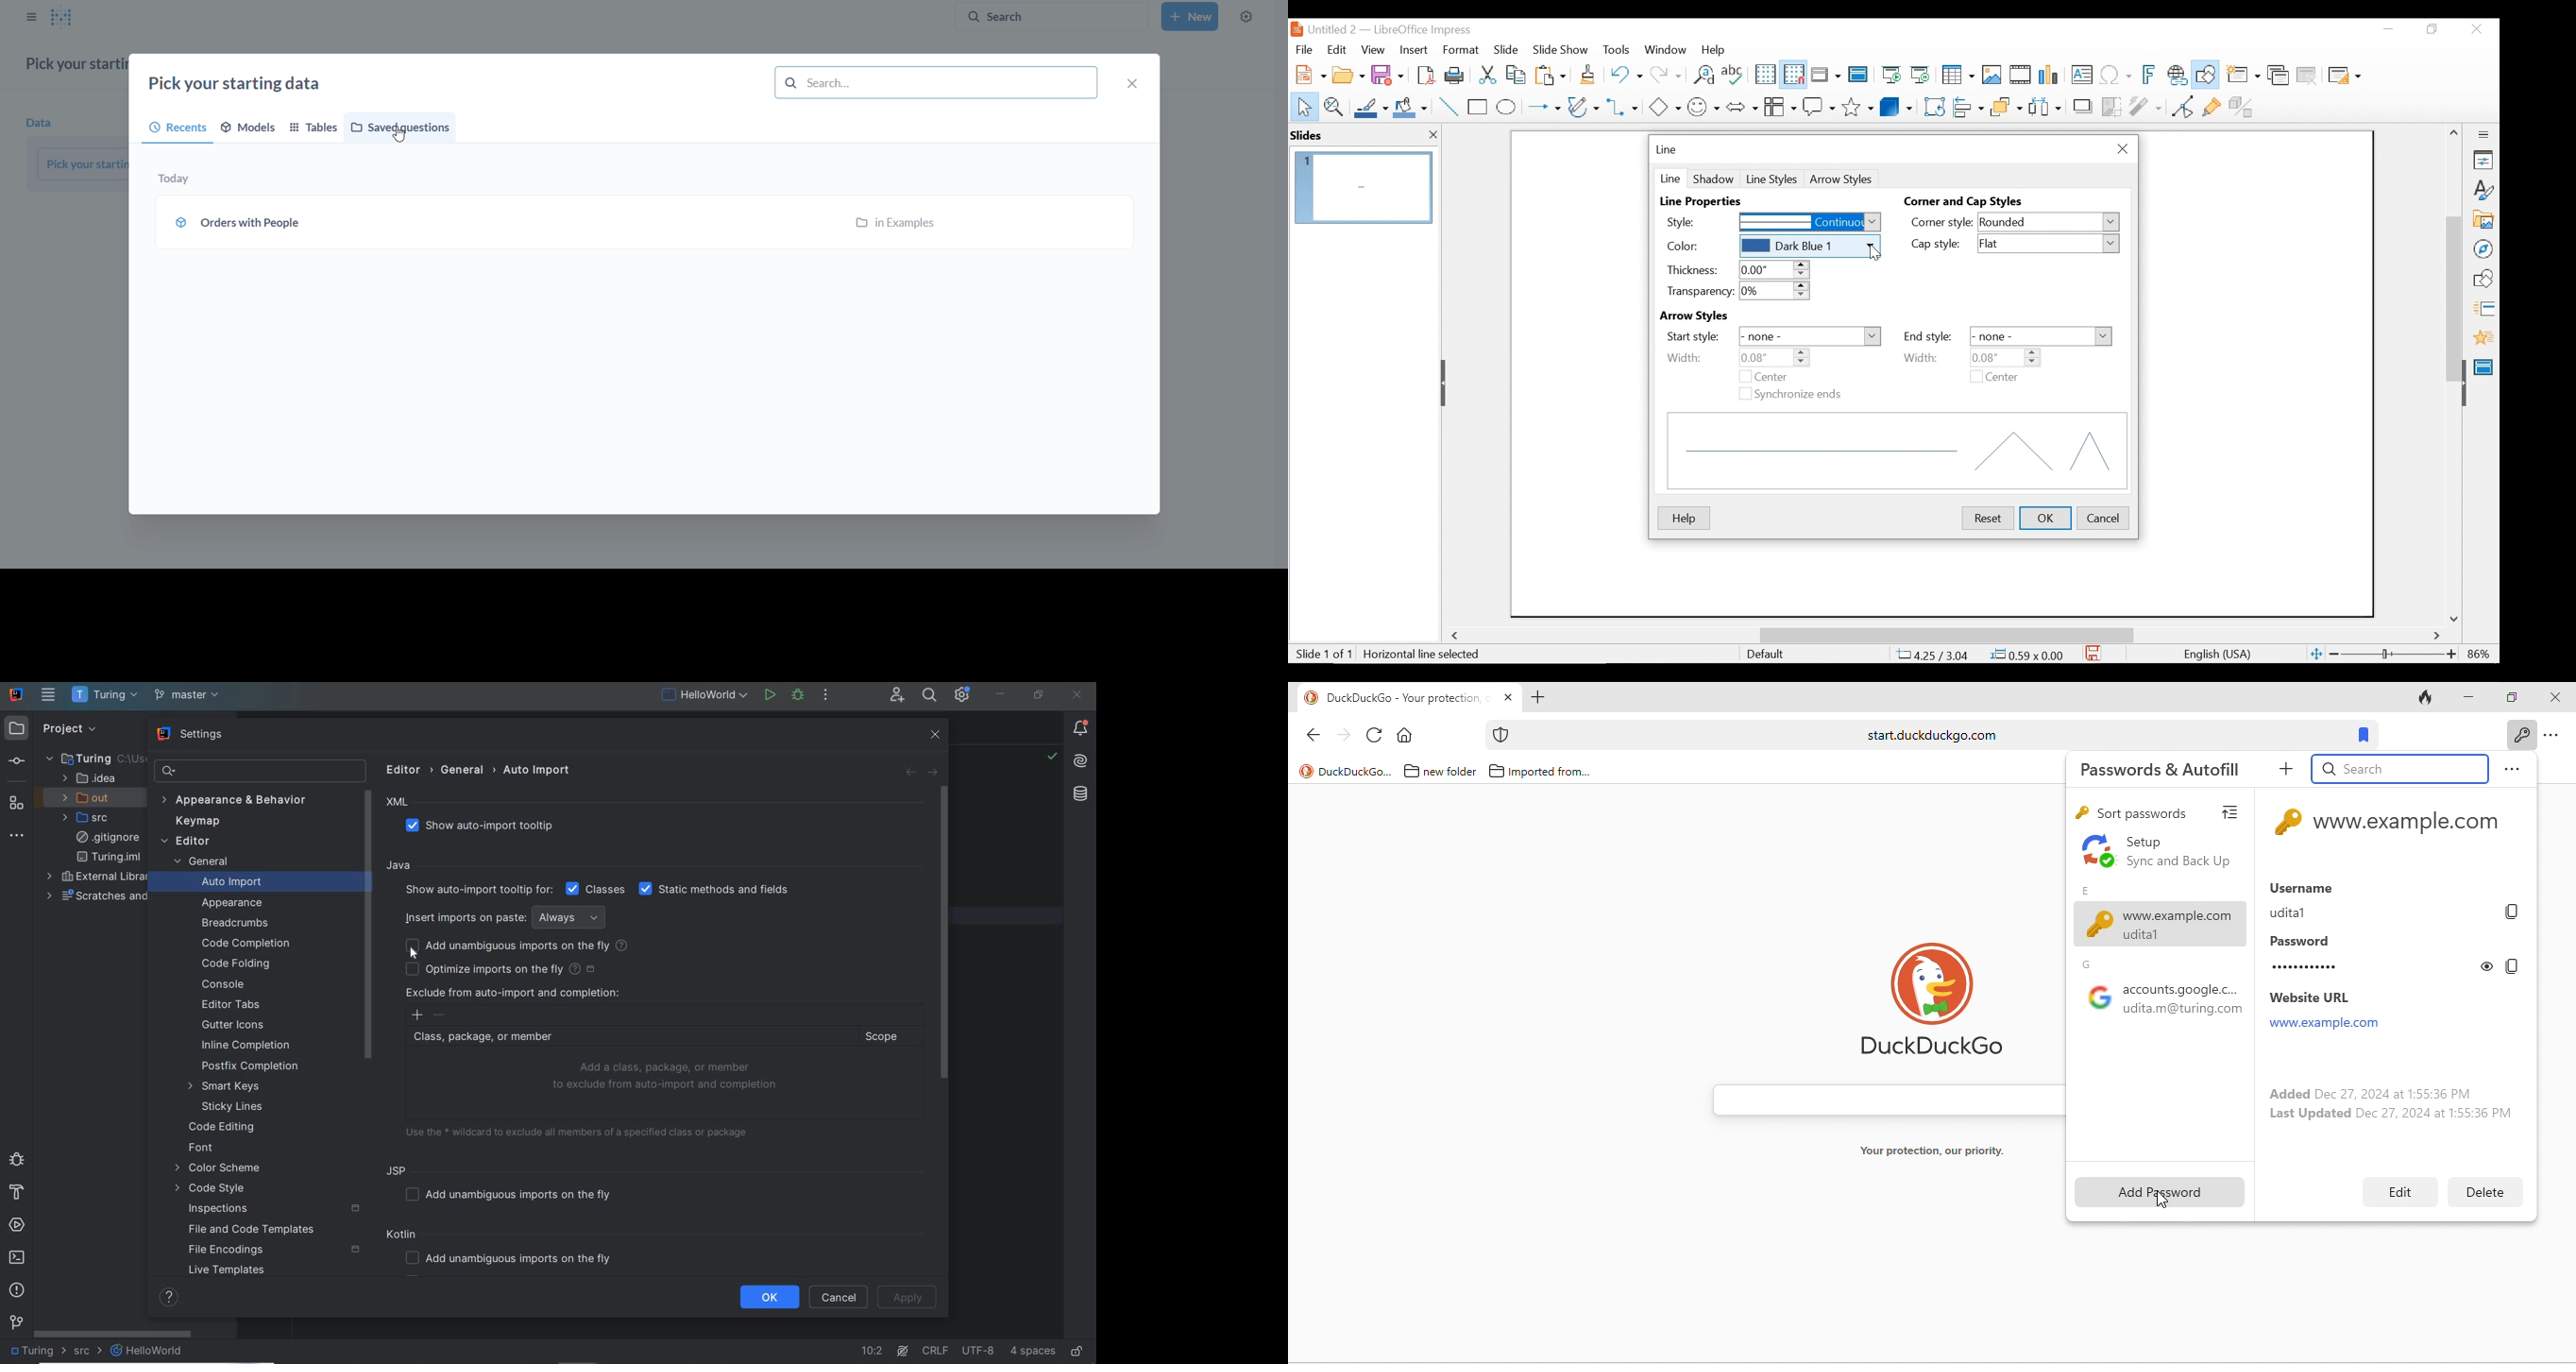  Describe the element at coordinates (223, 884) in the screenshot. I see `AUTO IMPORT` at that location.